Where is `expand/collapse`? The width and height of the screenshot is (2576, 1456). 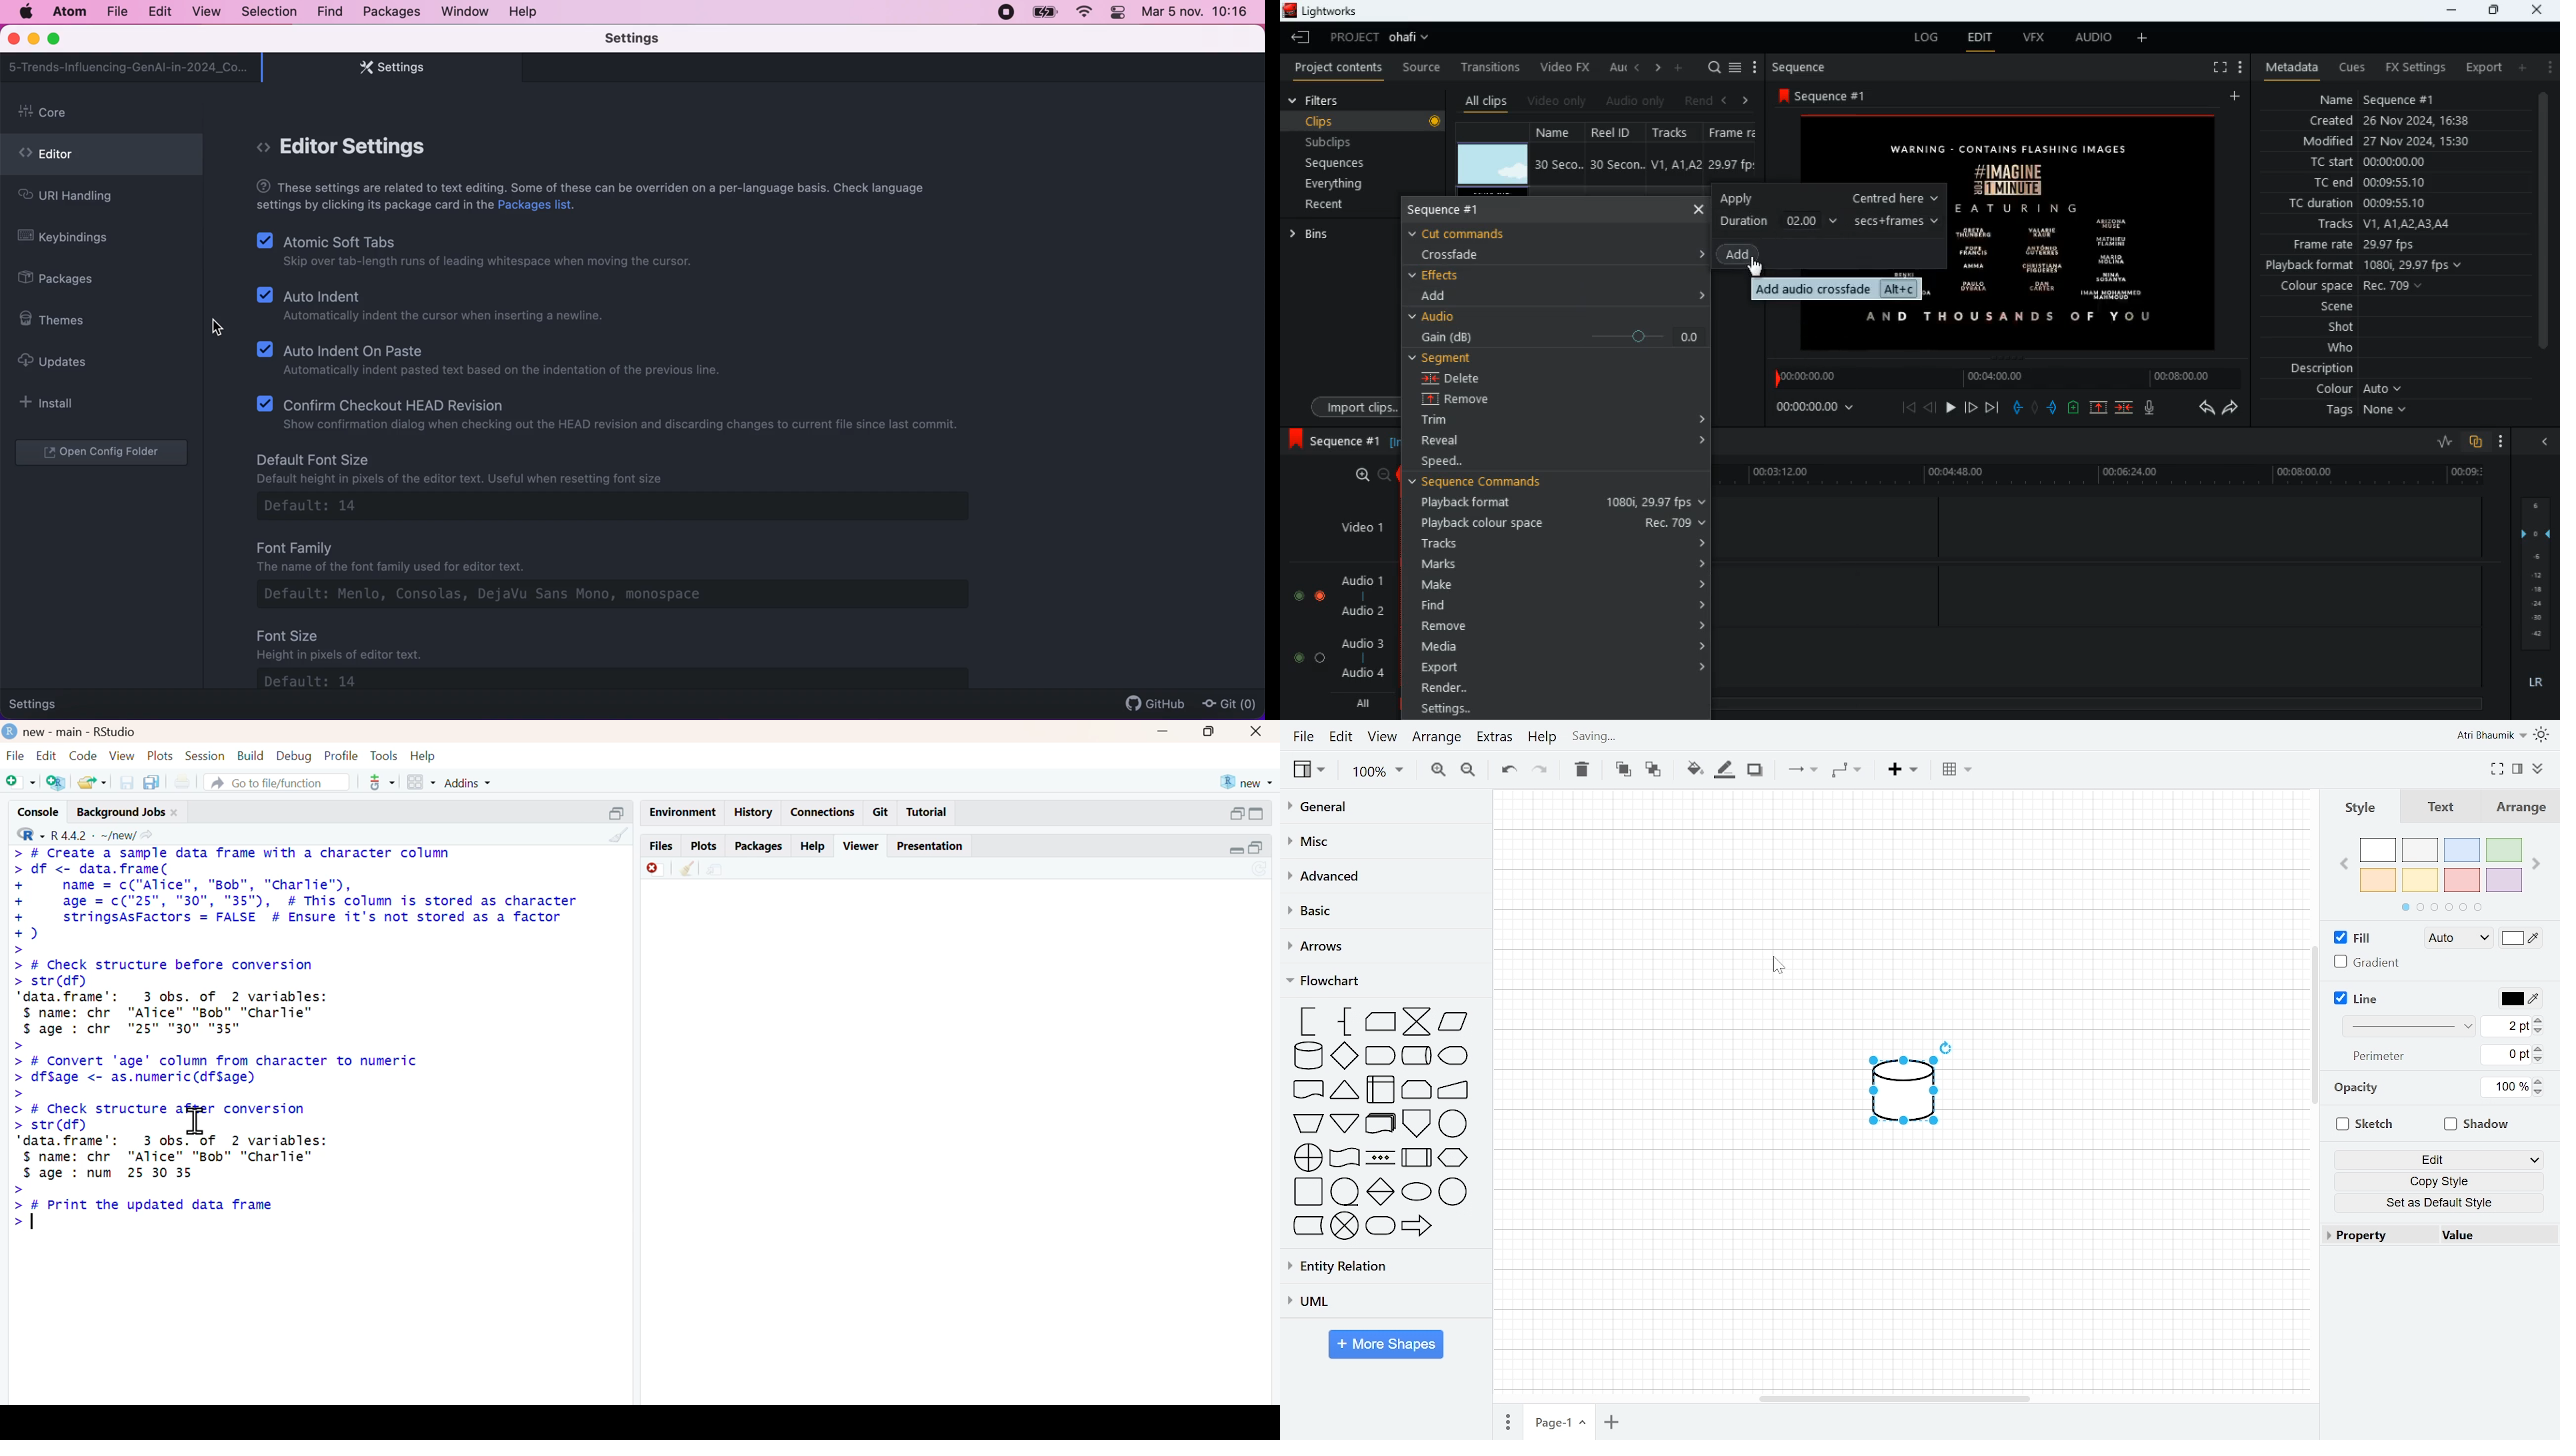
expand/collapse is located at coordinates (1257, 813).